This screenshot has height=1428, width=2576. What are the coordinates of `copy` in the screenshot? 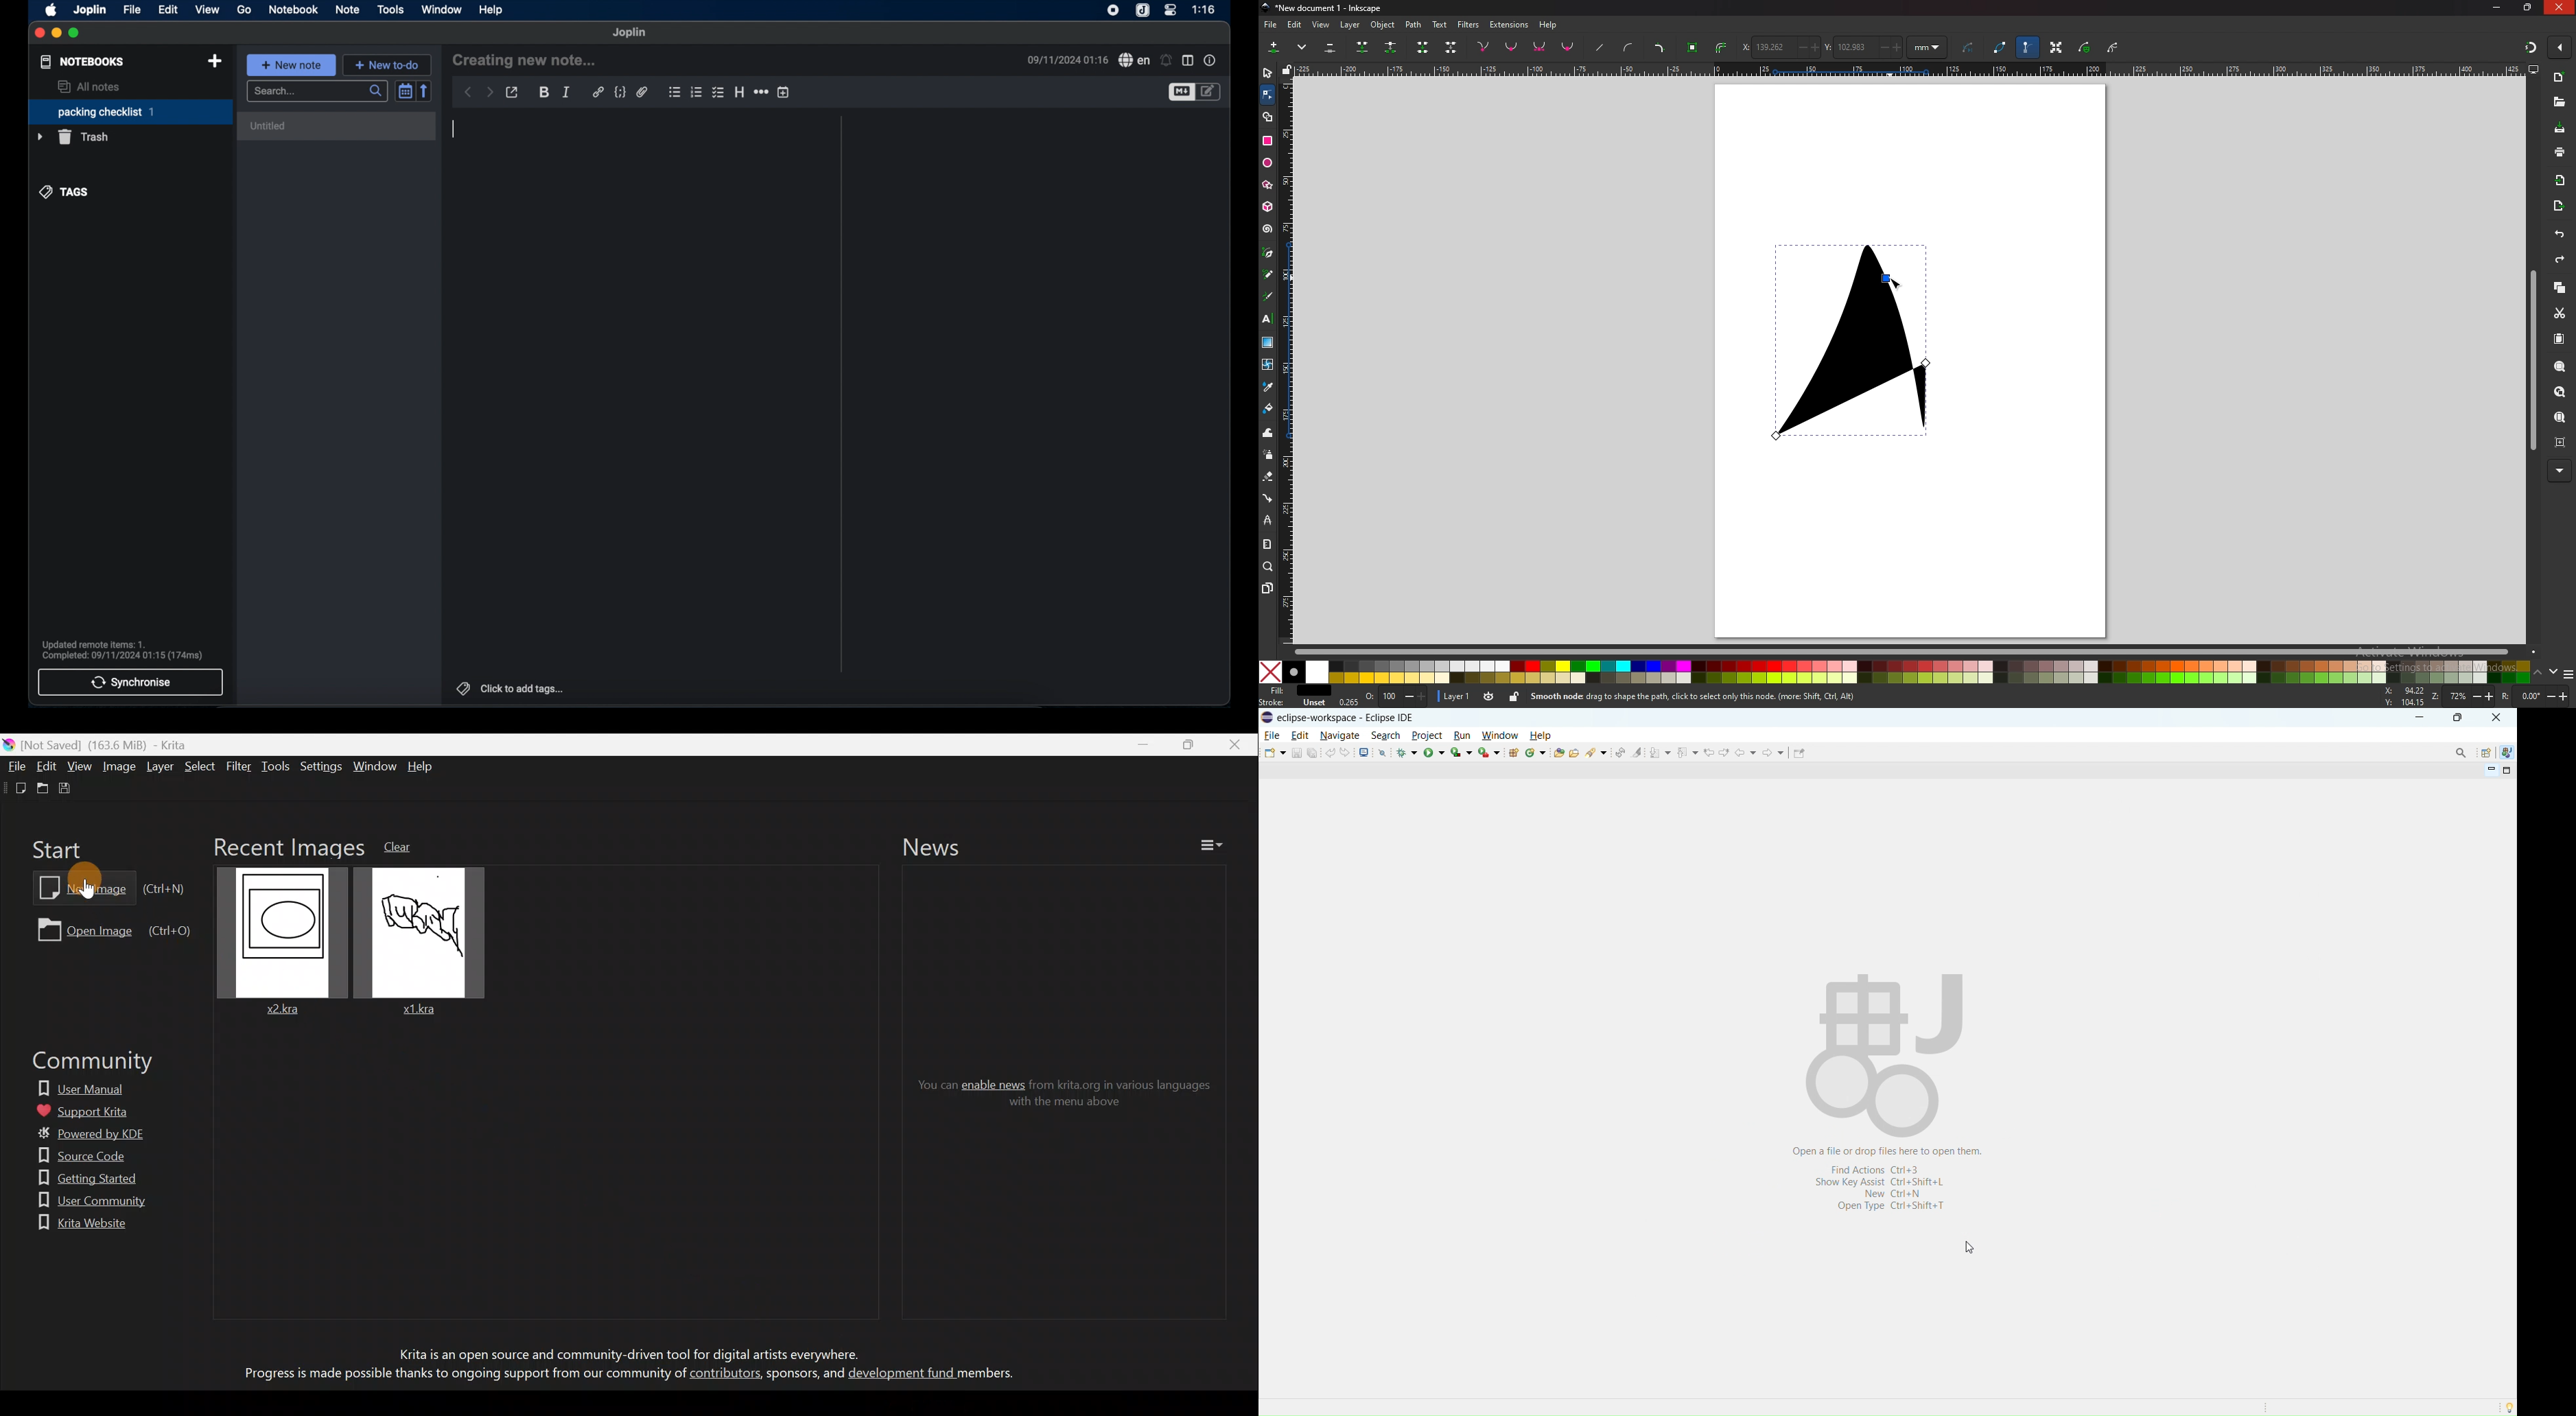 It's located at (2560, 287).